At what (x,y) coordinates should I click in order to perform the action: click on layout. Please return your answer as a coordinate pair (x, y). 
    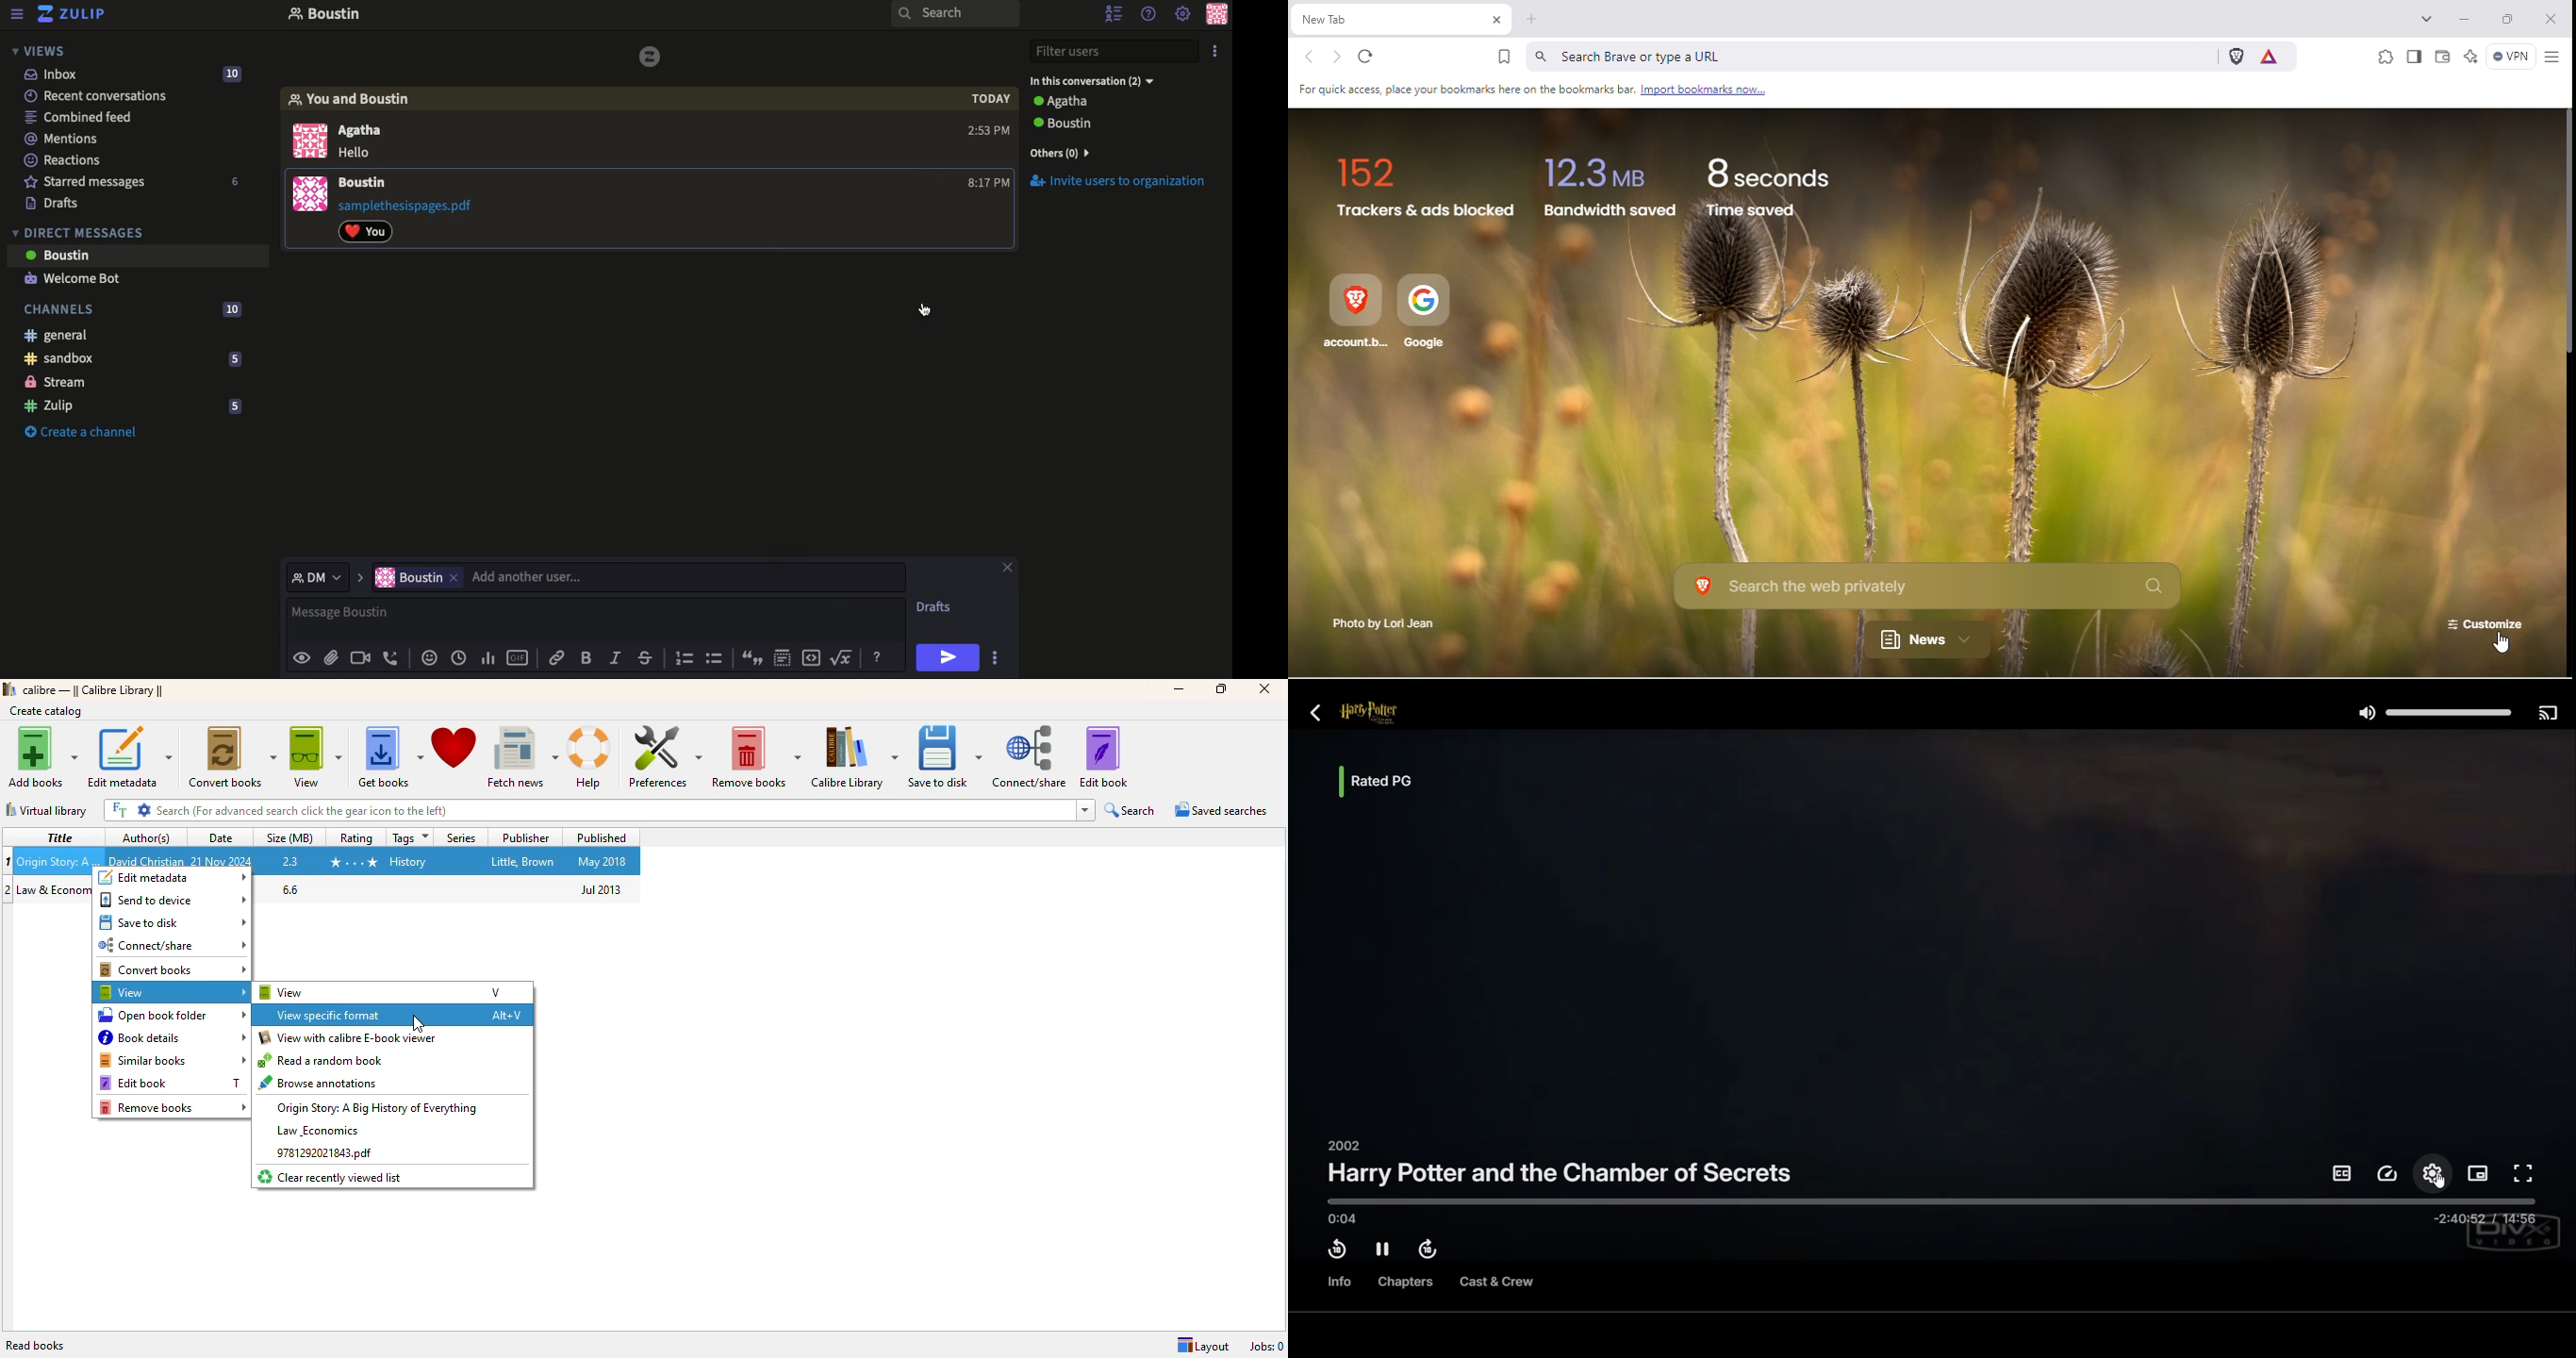
    Looking at the image, I should click on (1202, 1347).